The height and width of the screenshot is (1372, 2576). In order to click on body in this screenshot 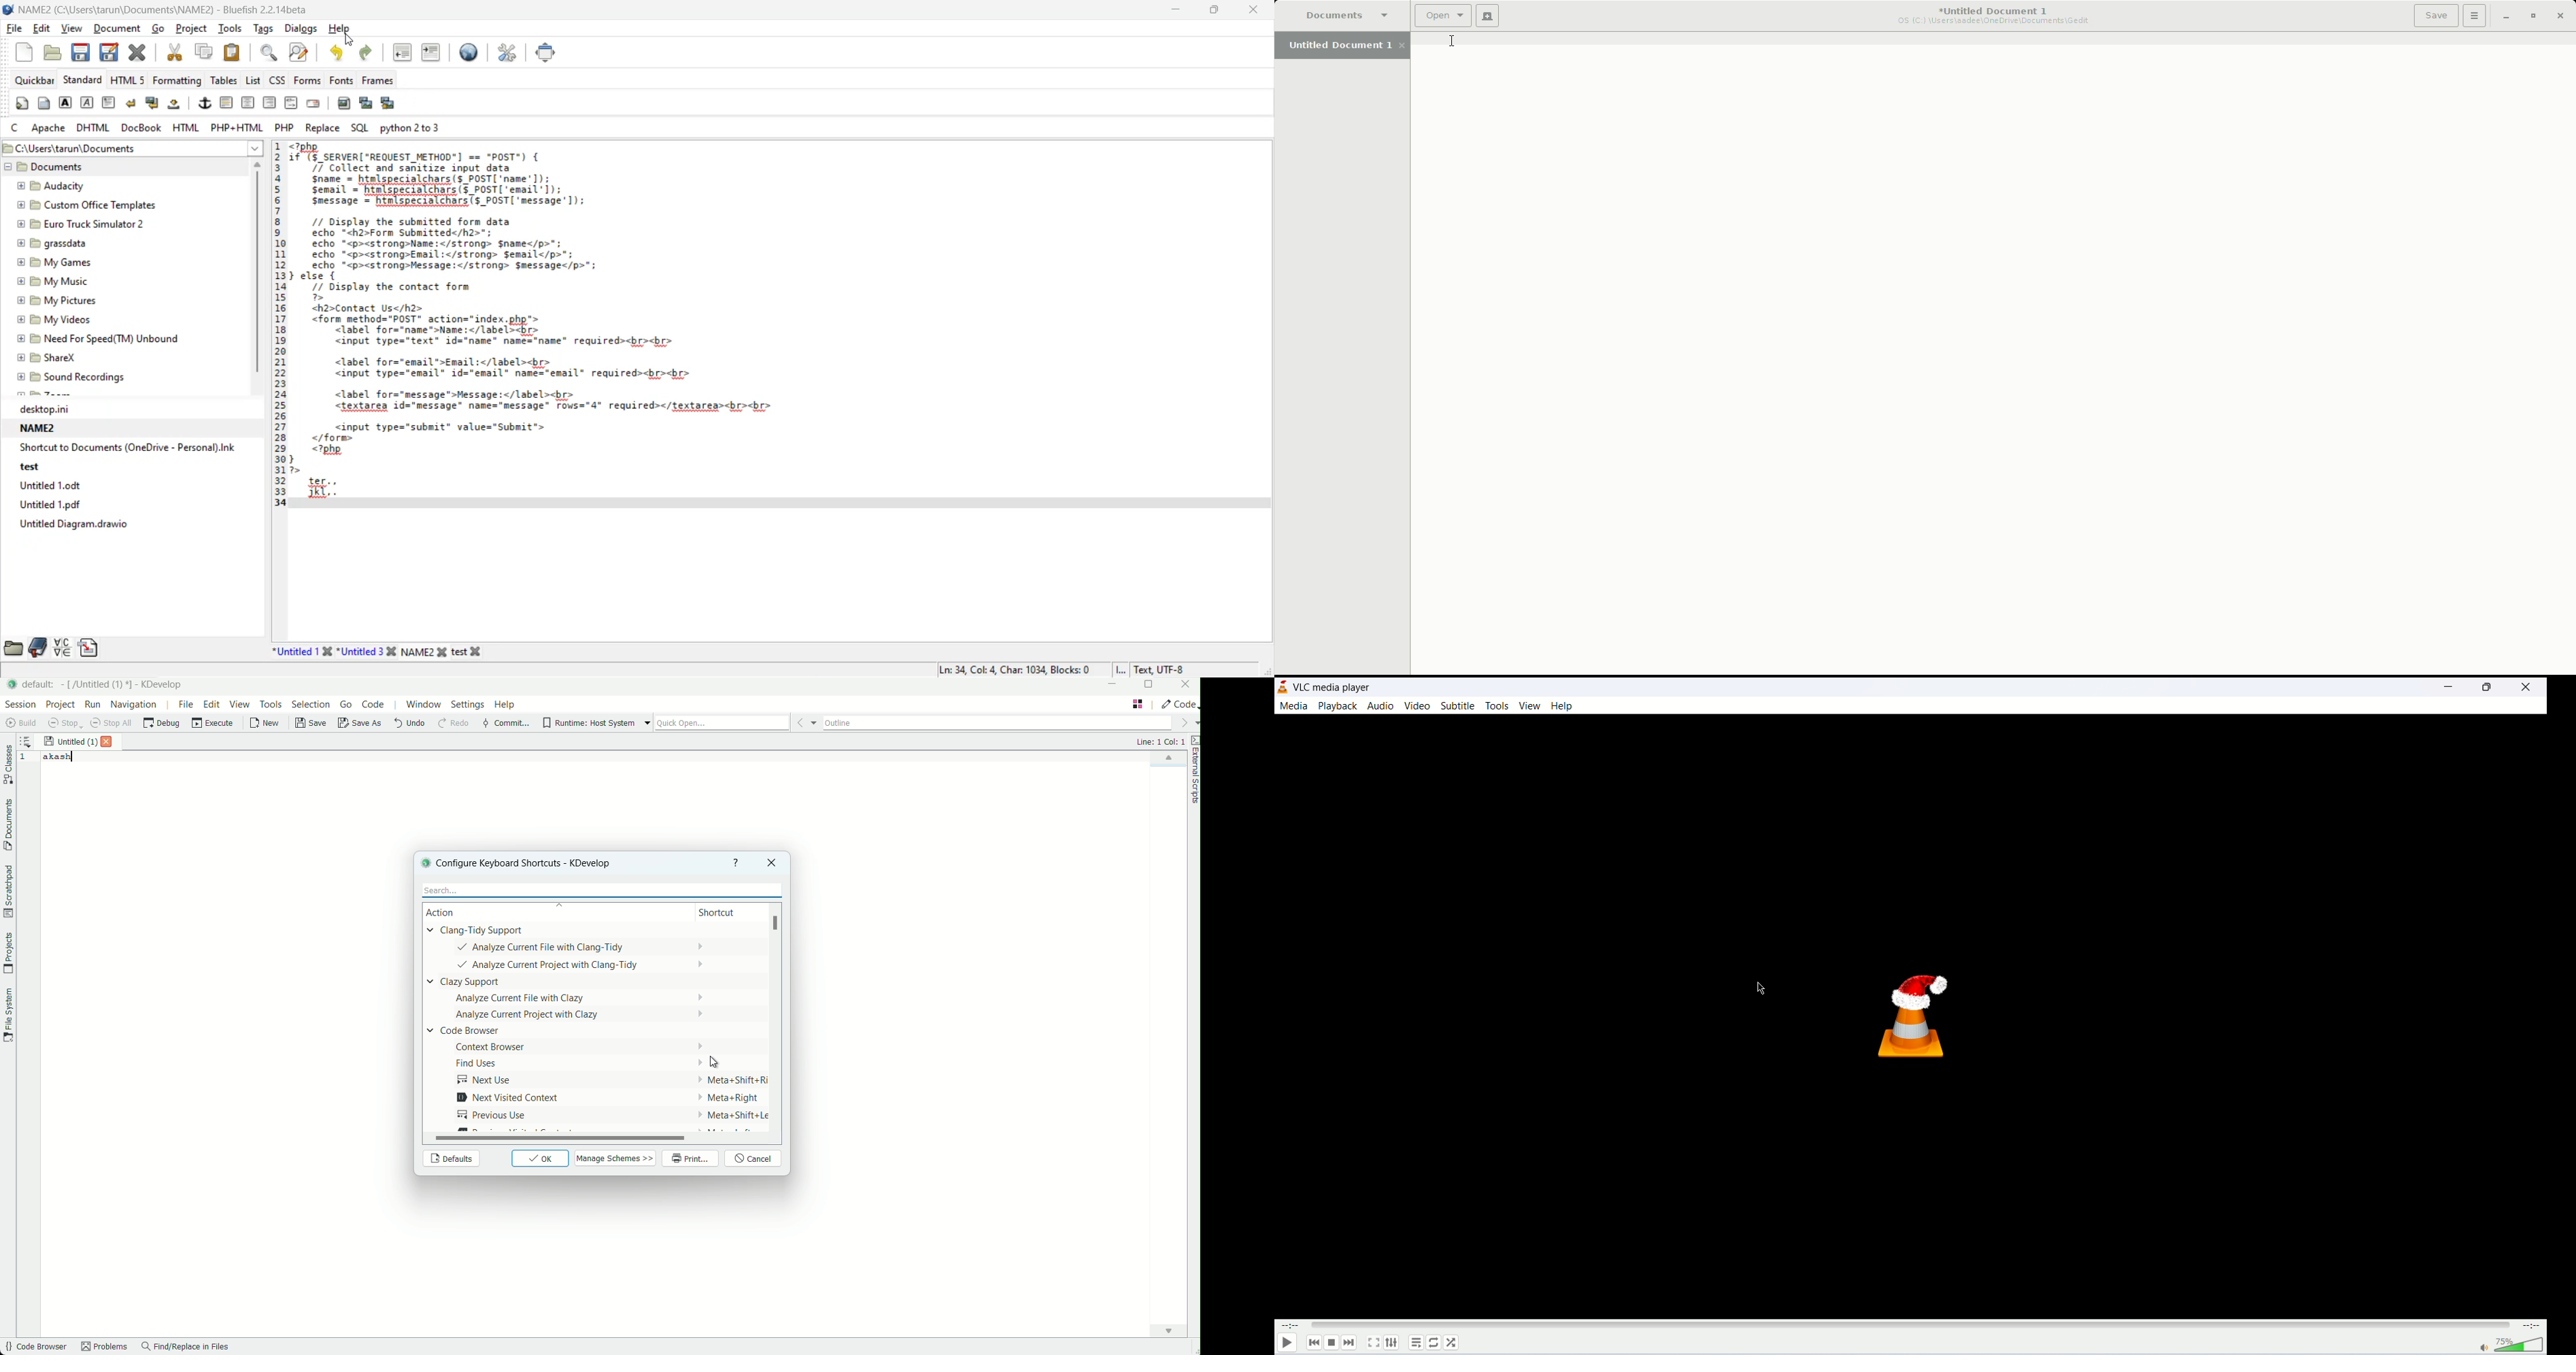, I will do `click(47, 104)`.